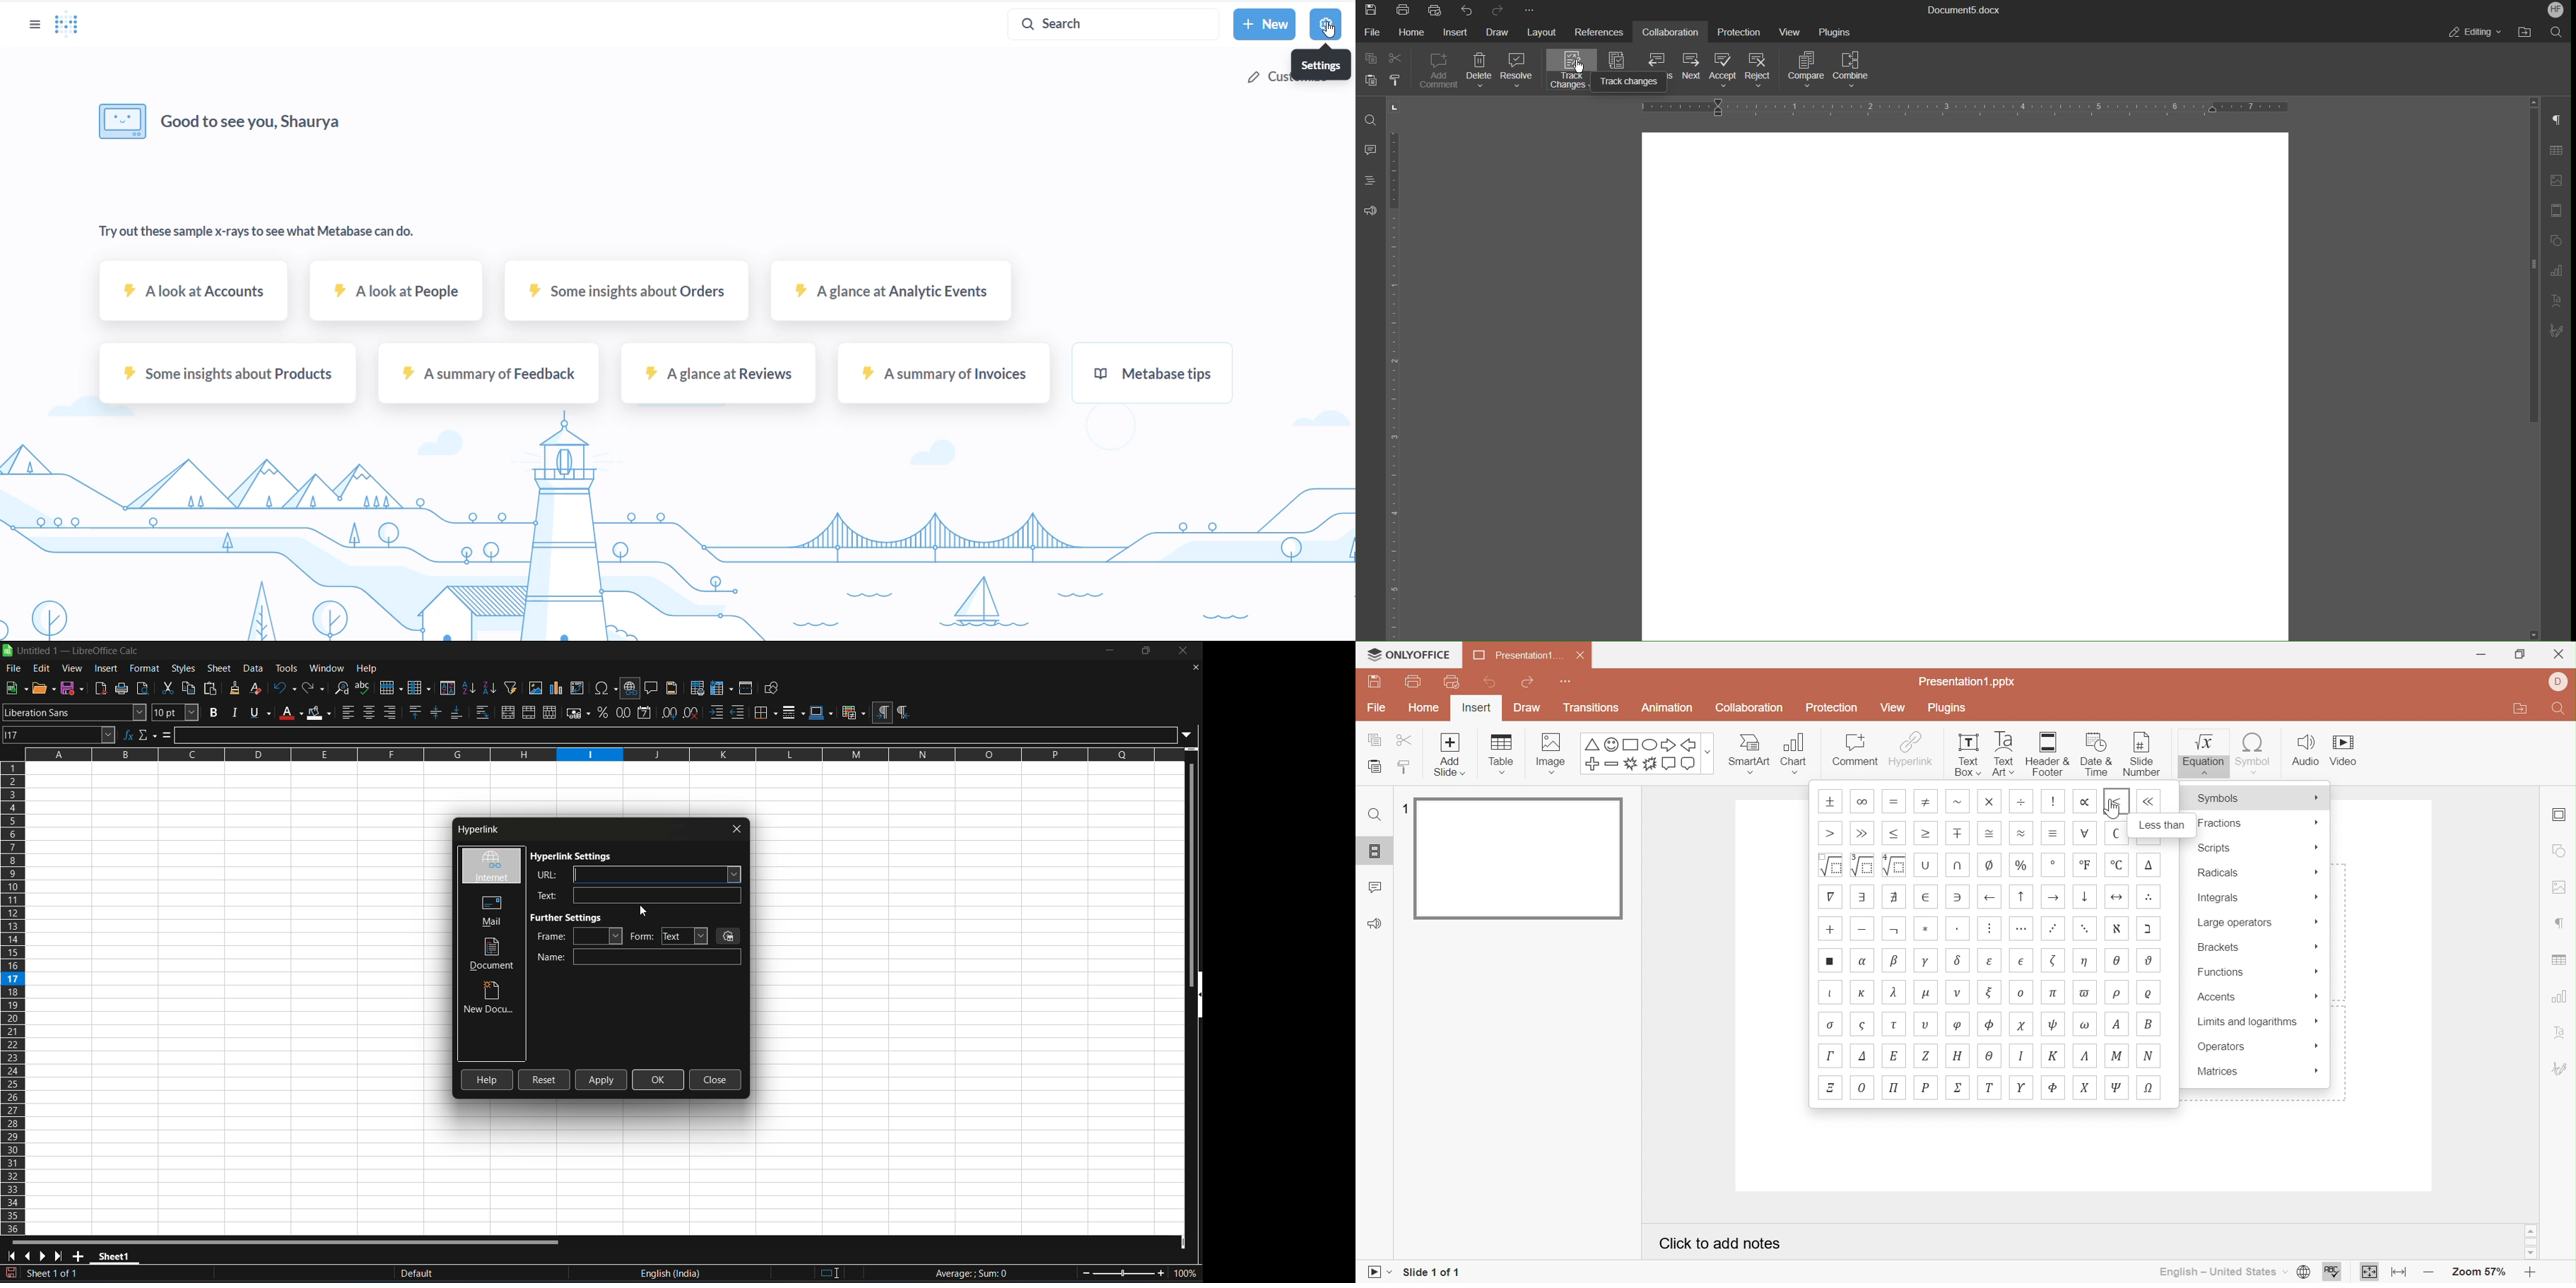 This screenshot has width=2576, height=1288. I want to click on split window, so click(748, 687).